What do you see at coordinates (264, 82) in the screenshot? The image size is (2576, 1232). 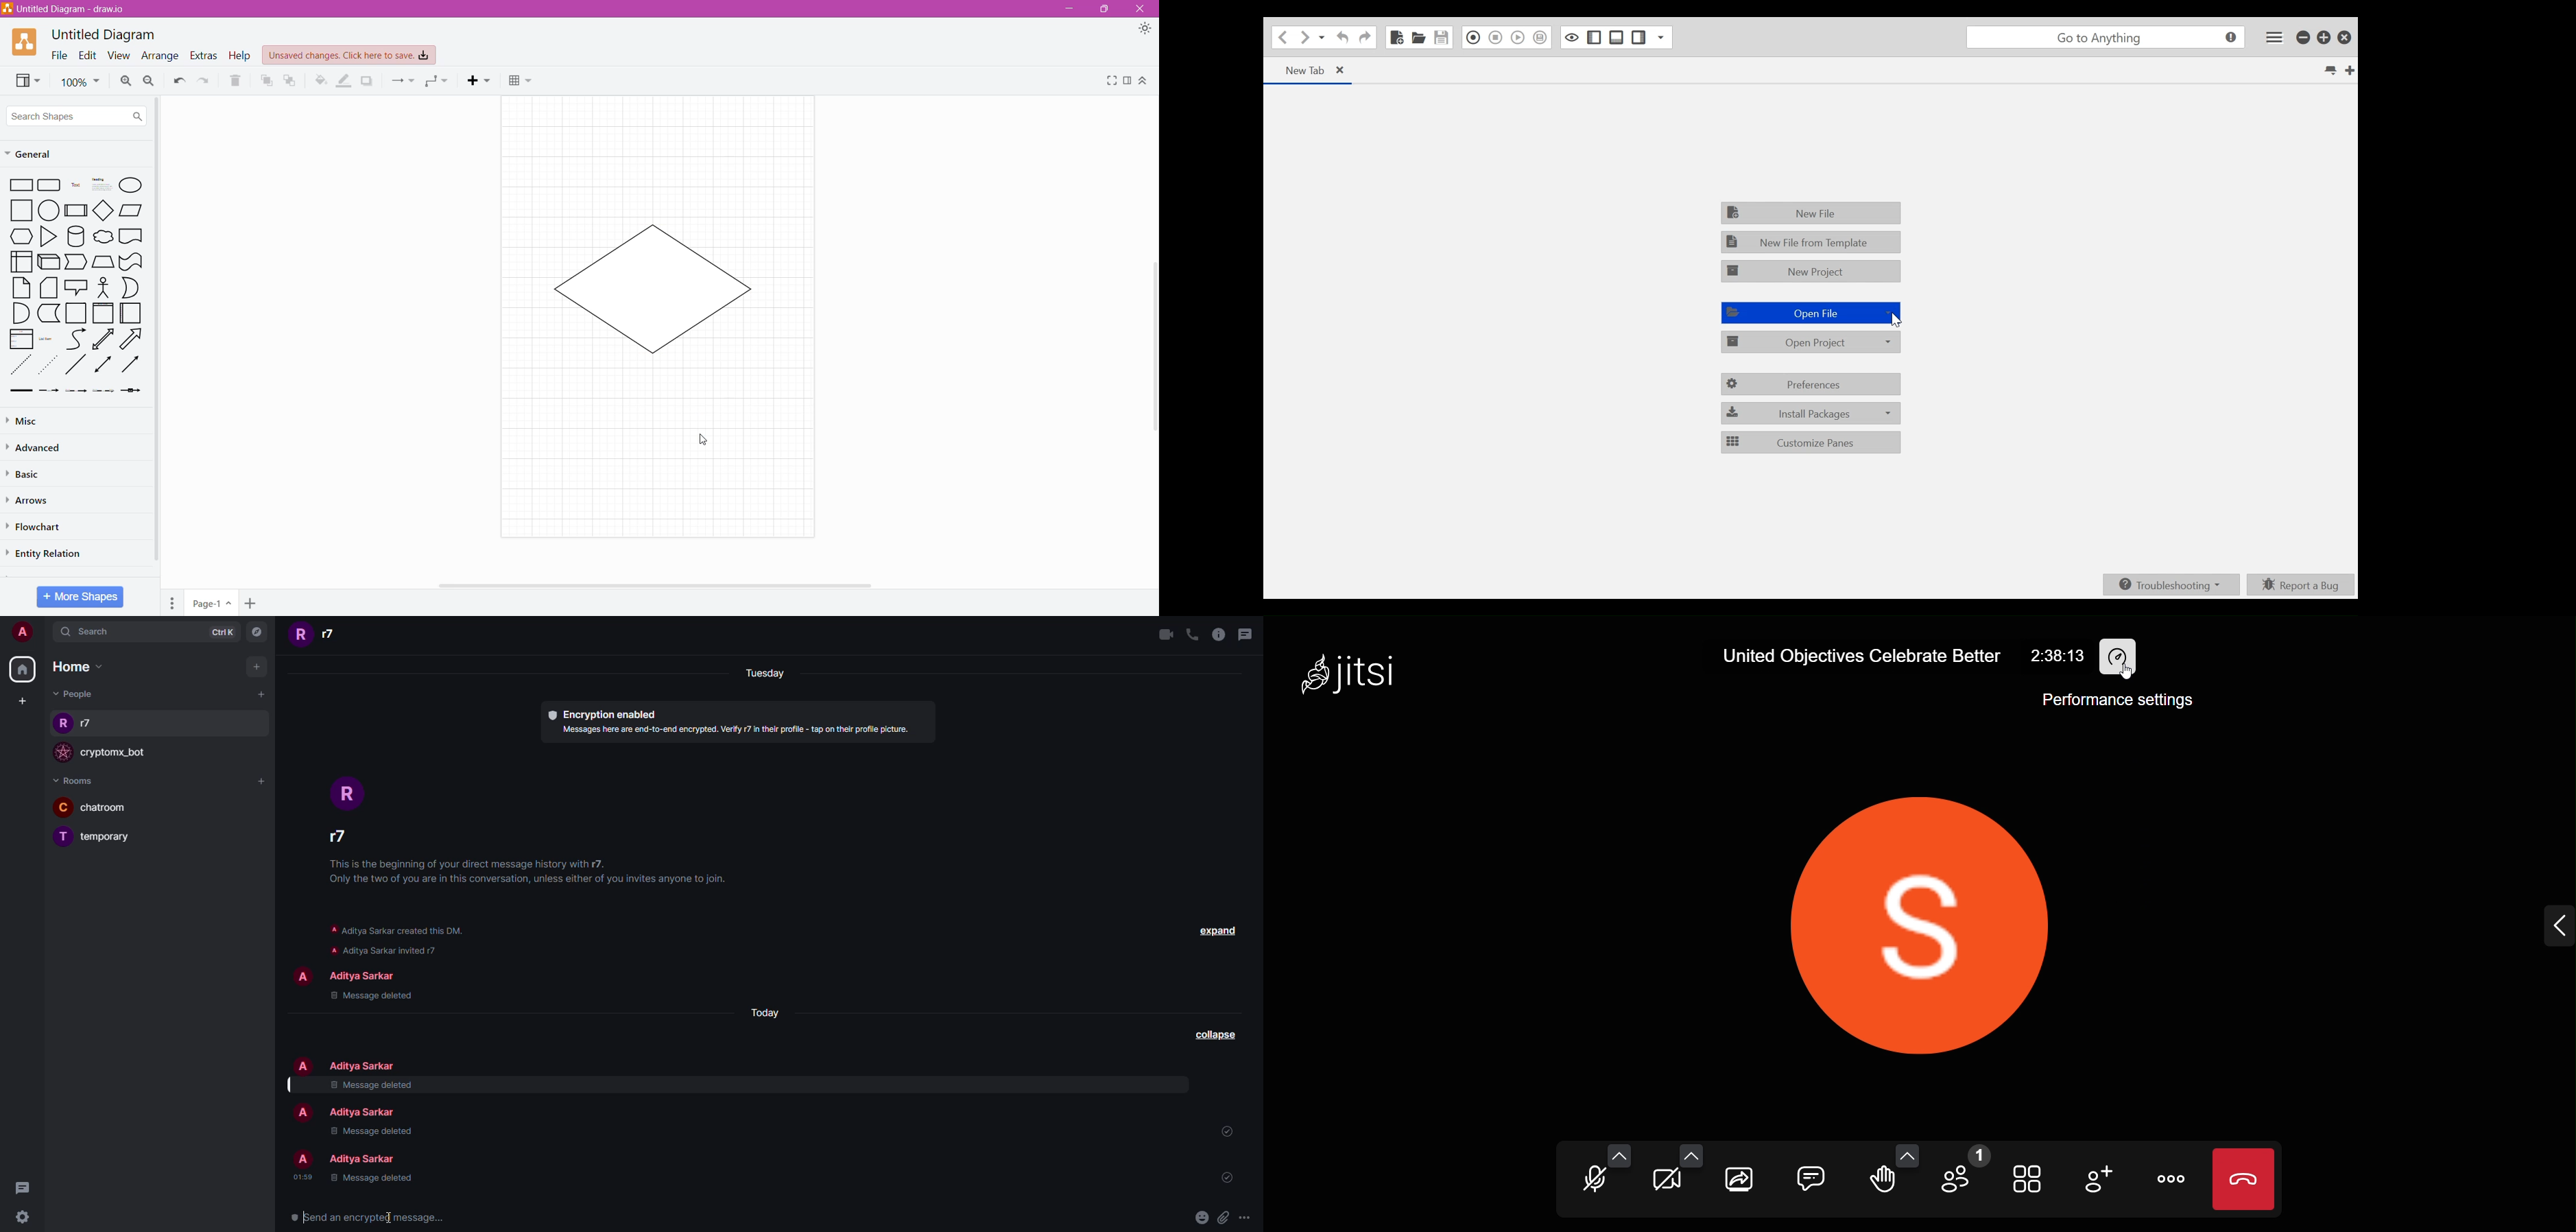 I see `To Front` at bounding box center [264, 82].